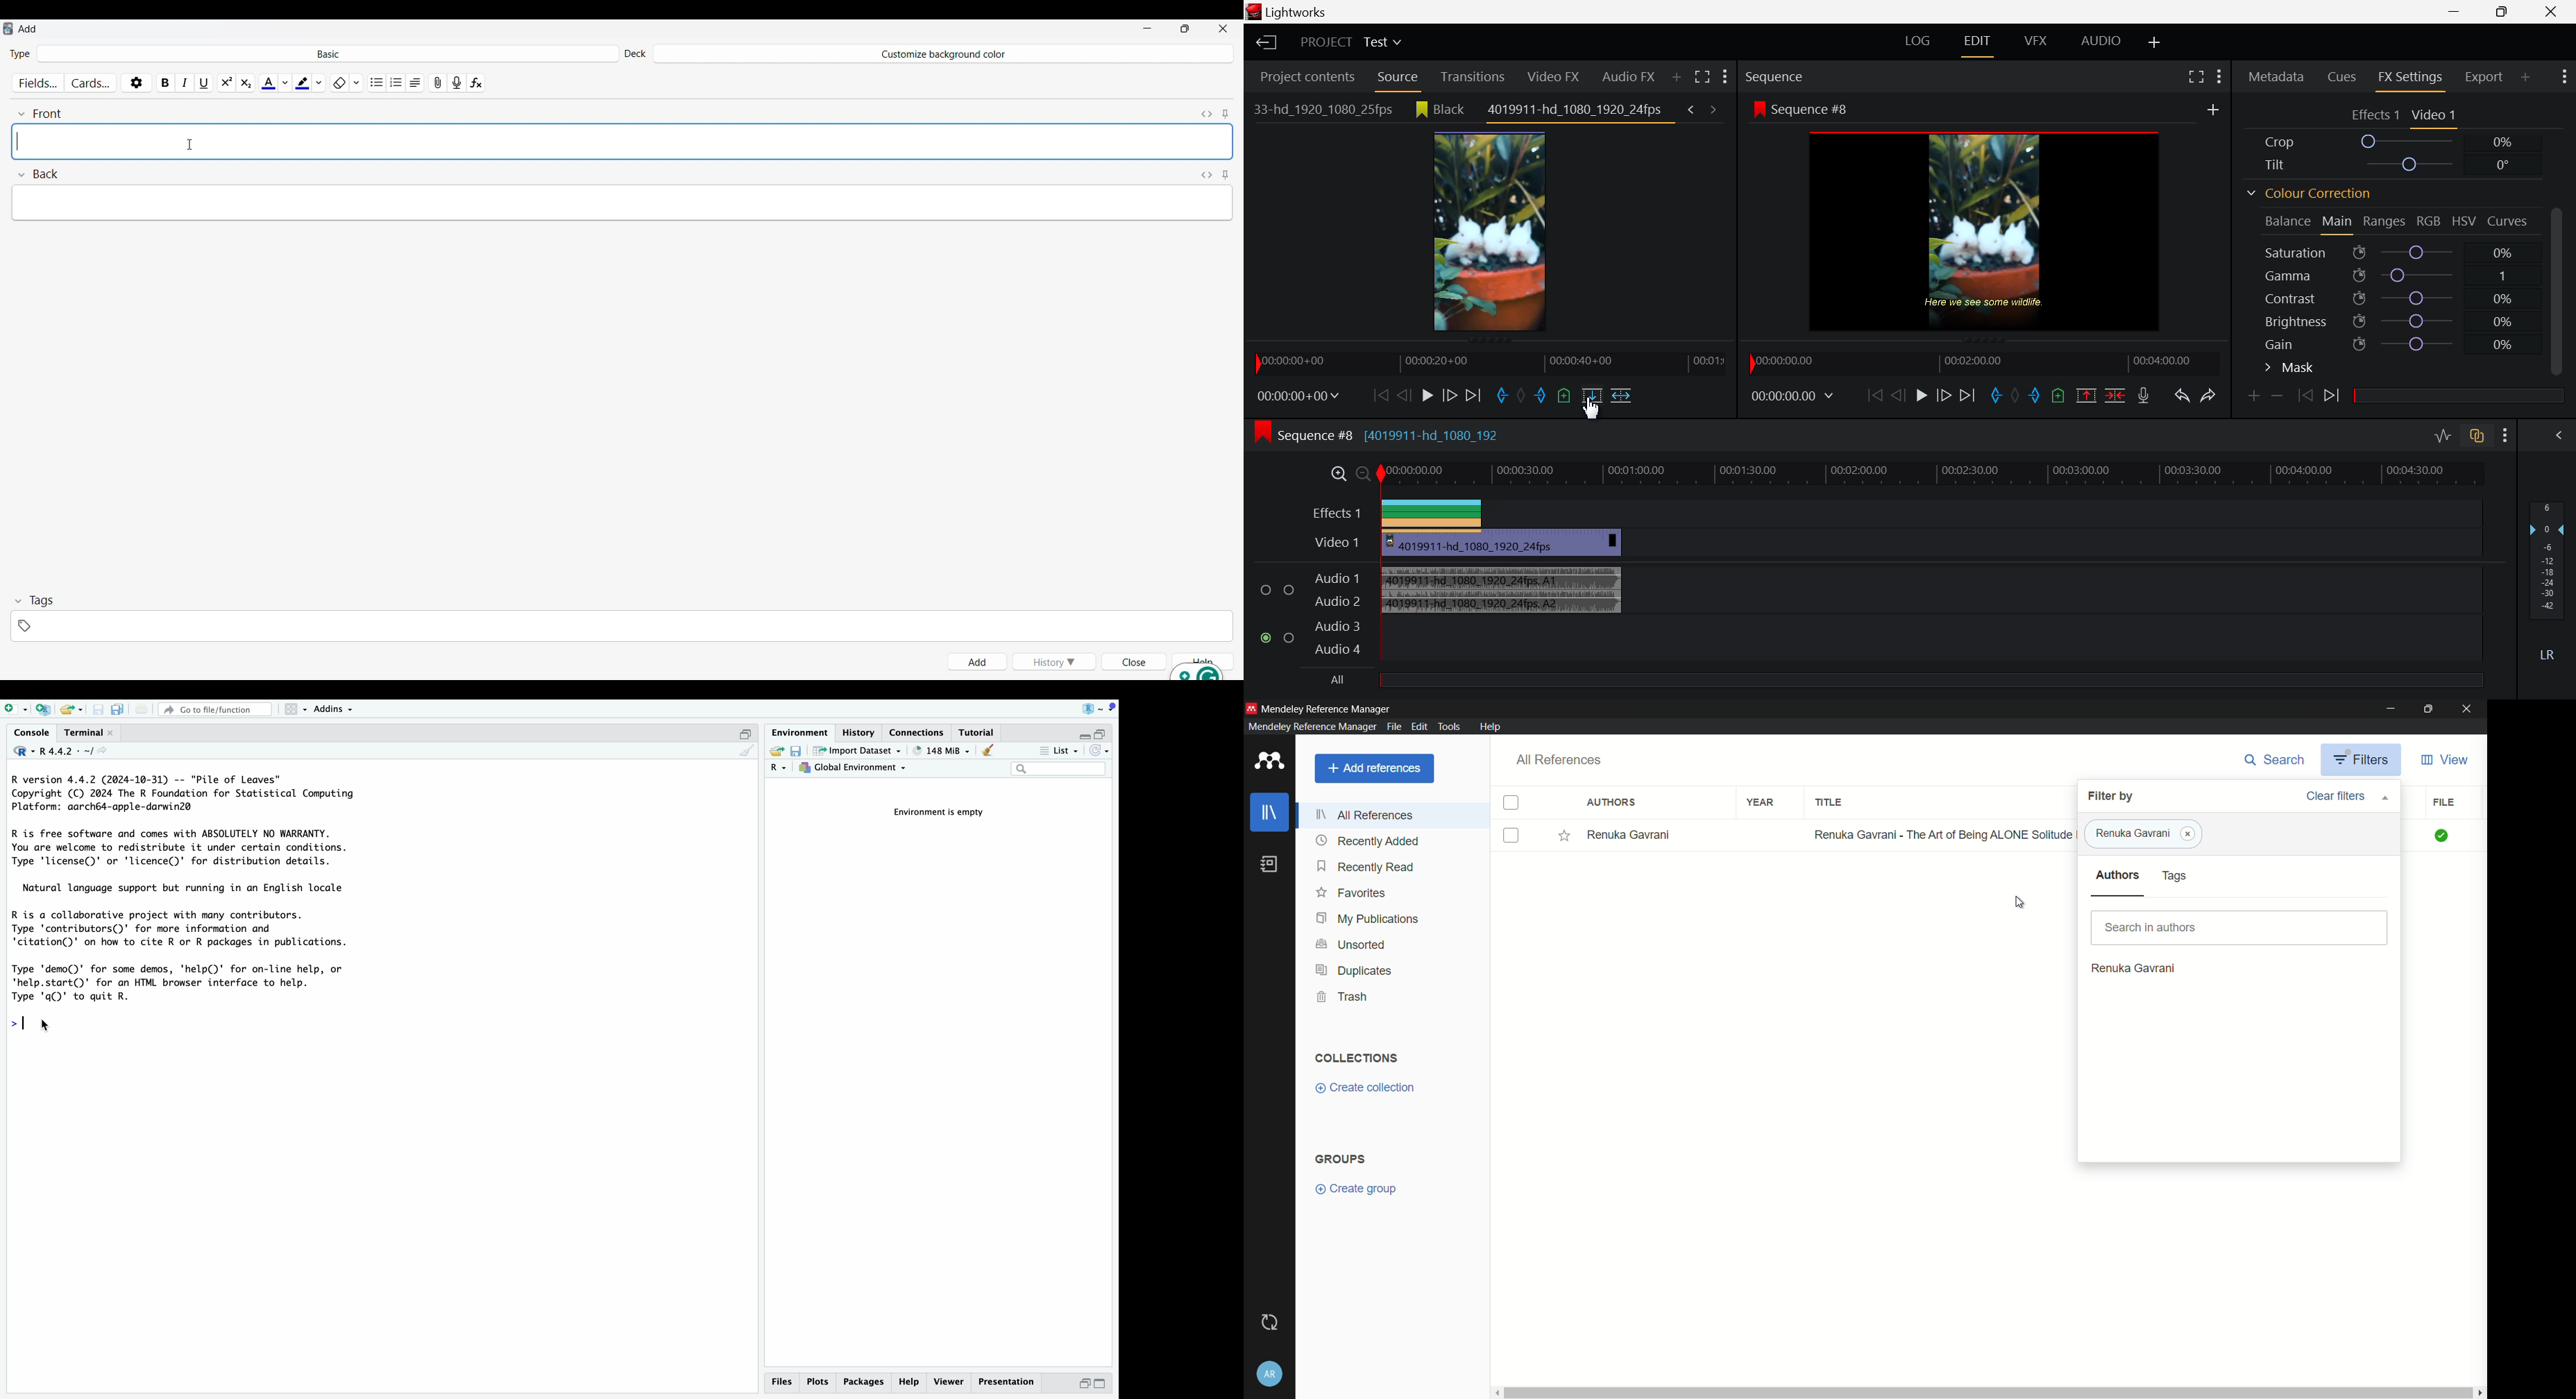 The image size is (2576, 1400). I want to click on Audio Input Fields, so click(1311, 611).